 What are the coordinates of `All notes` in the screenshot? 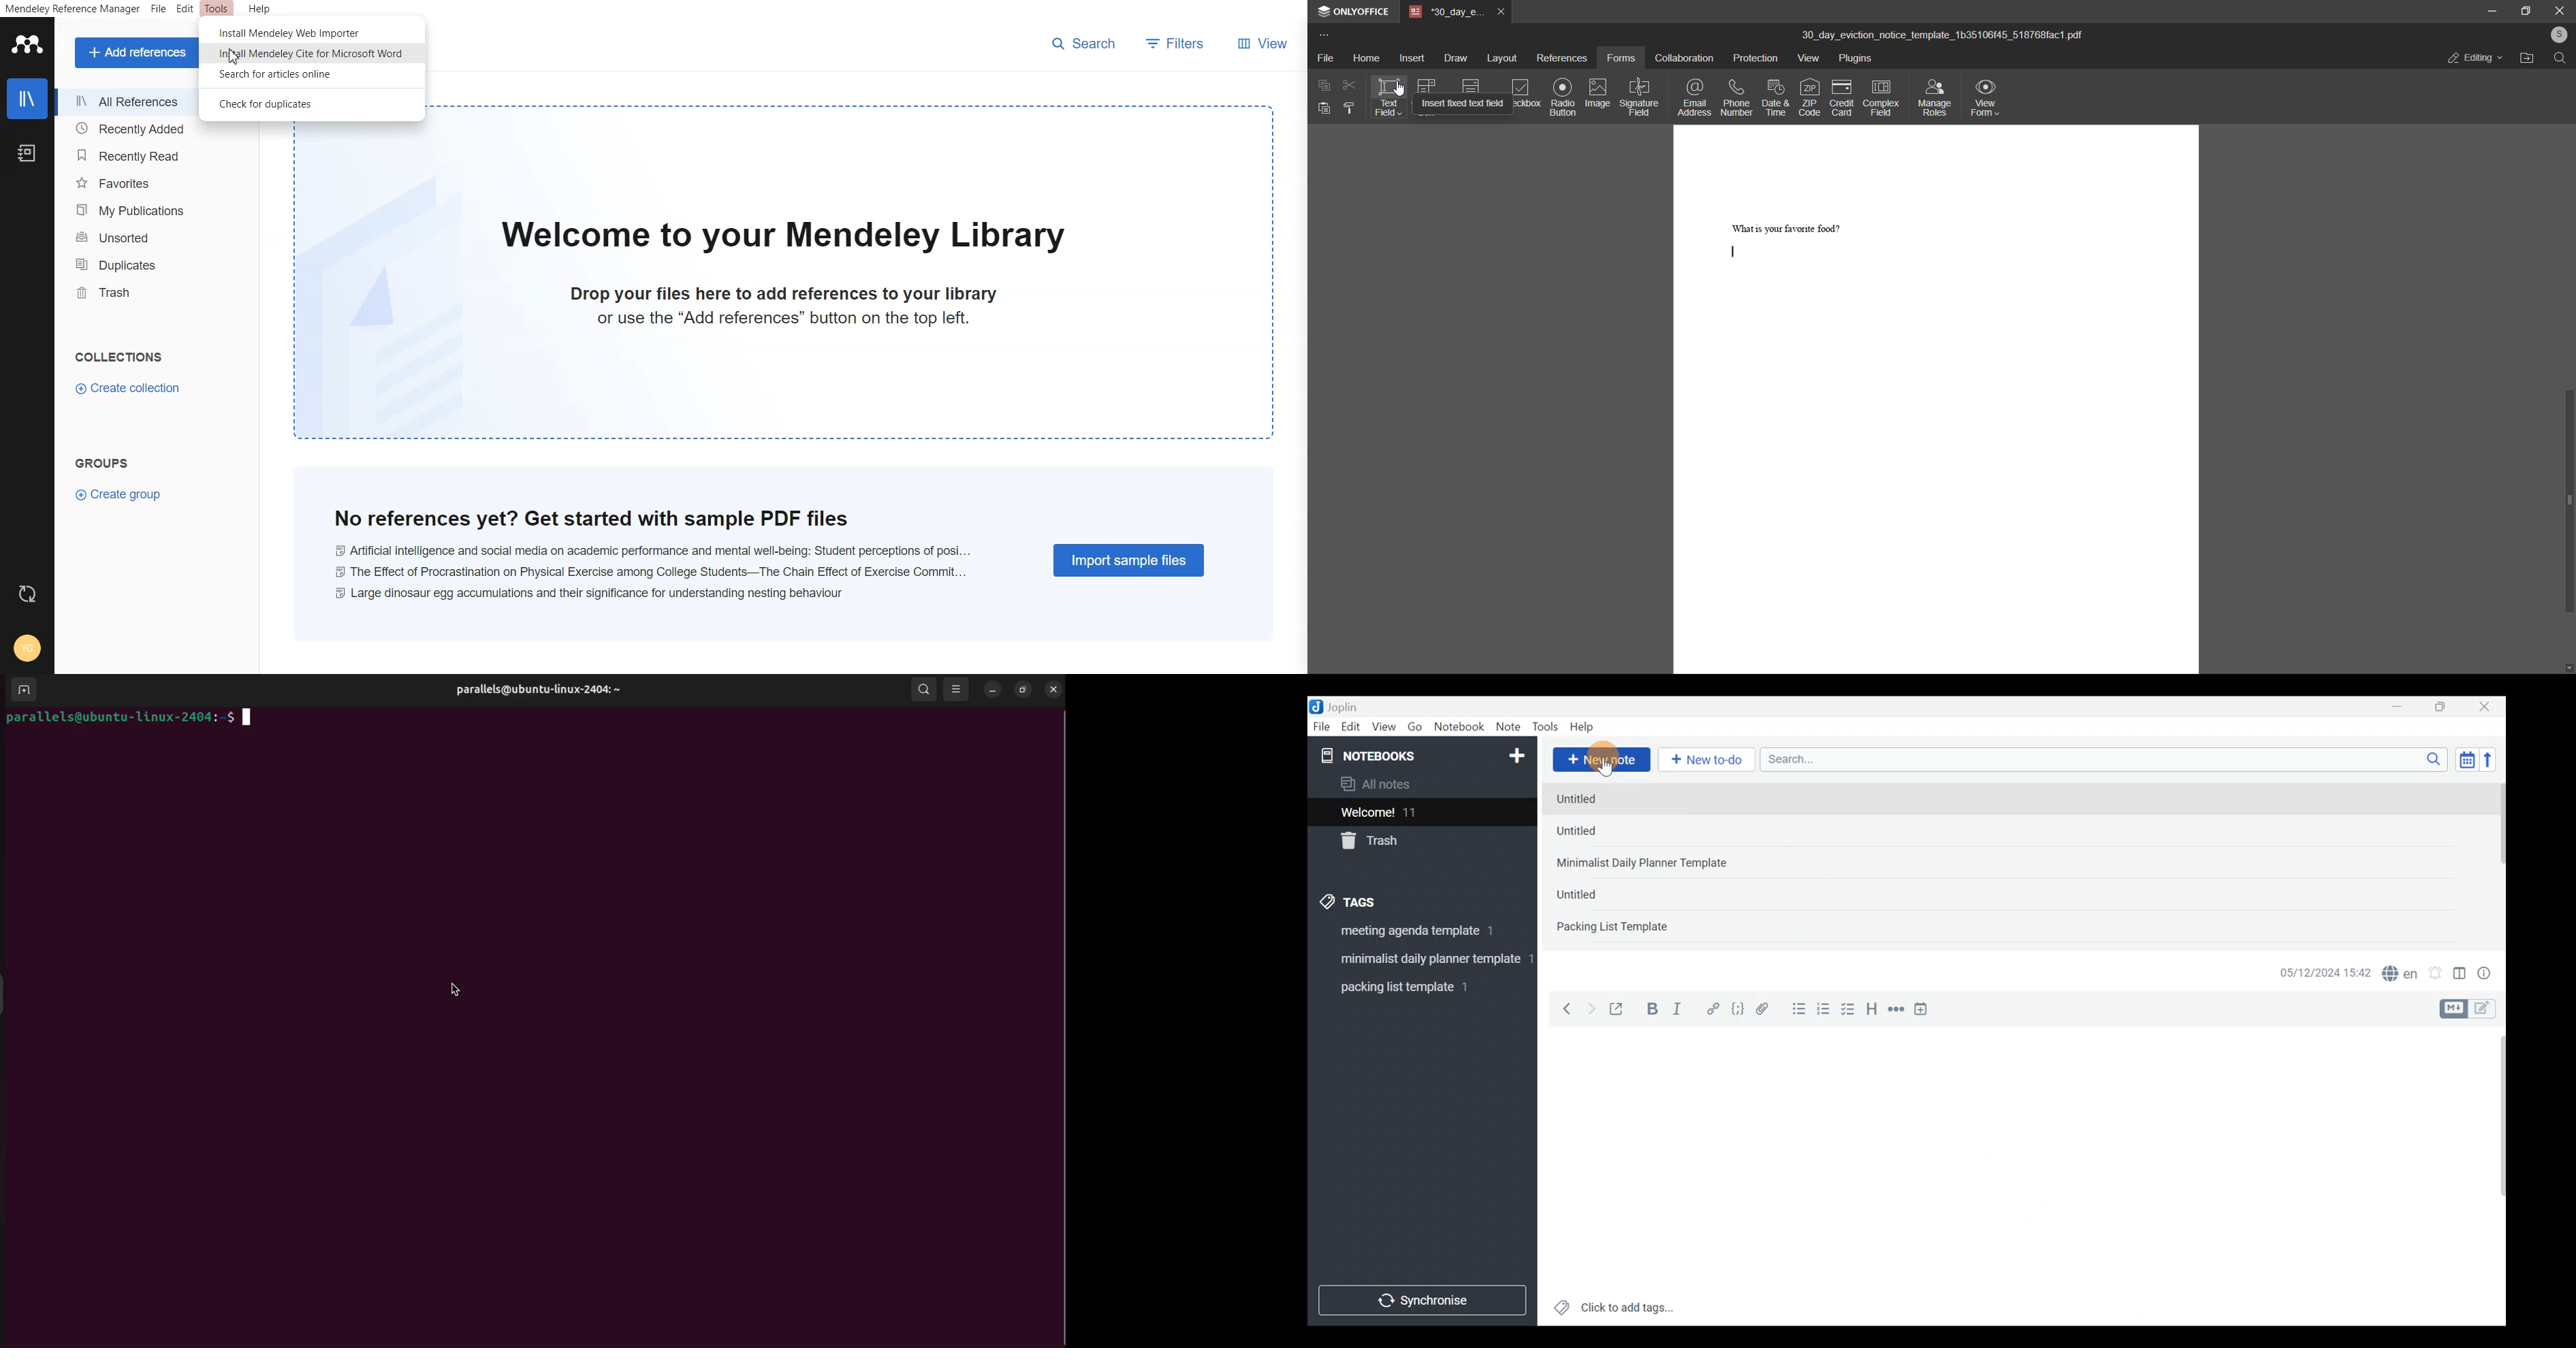 It's located at (1419, 785).